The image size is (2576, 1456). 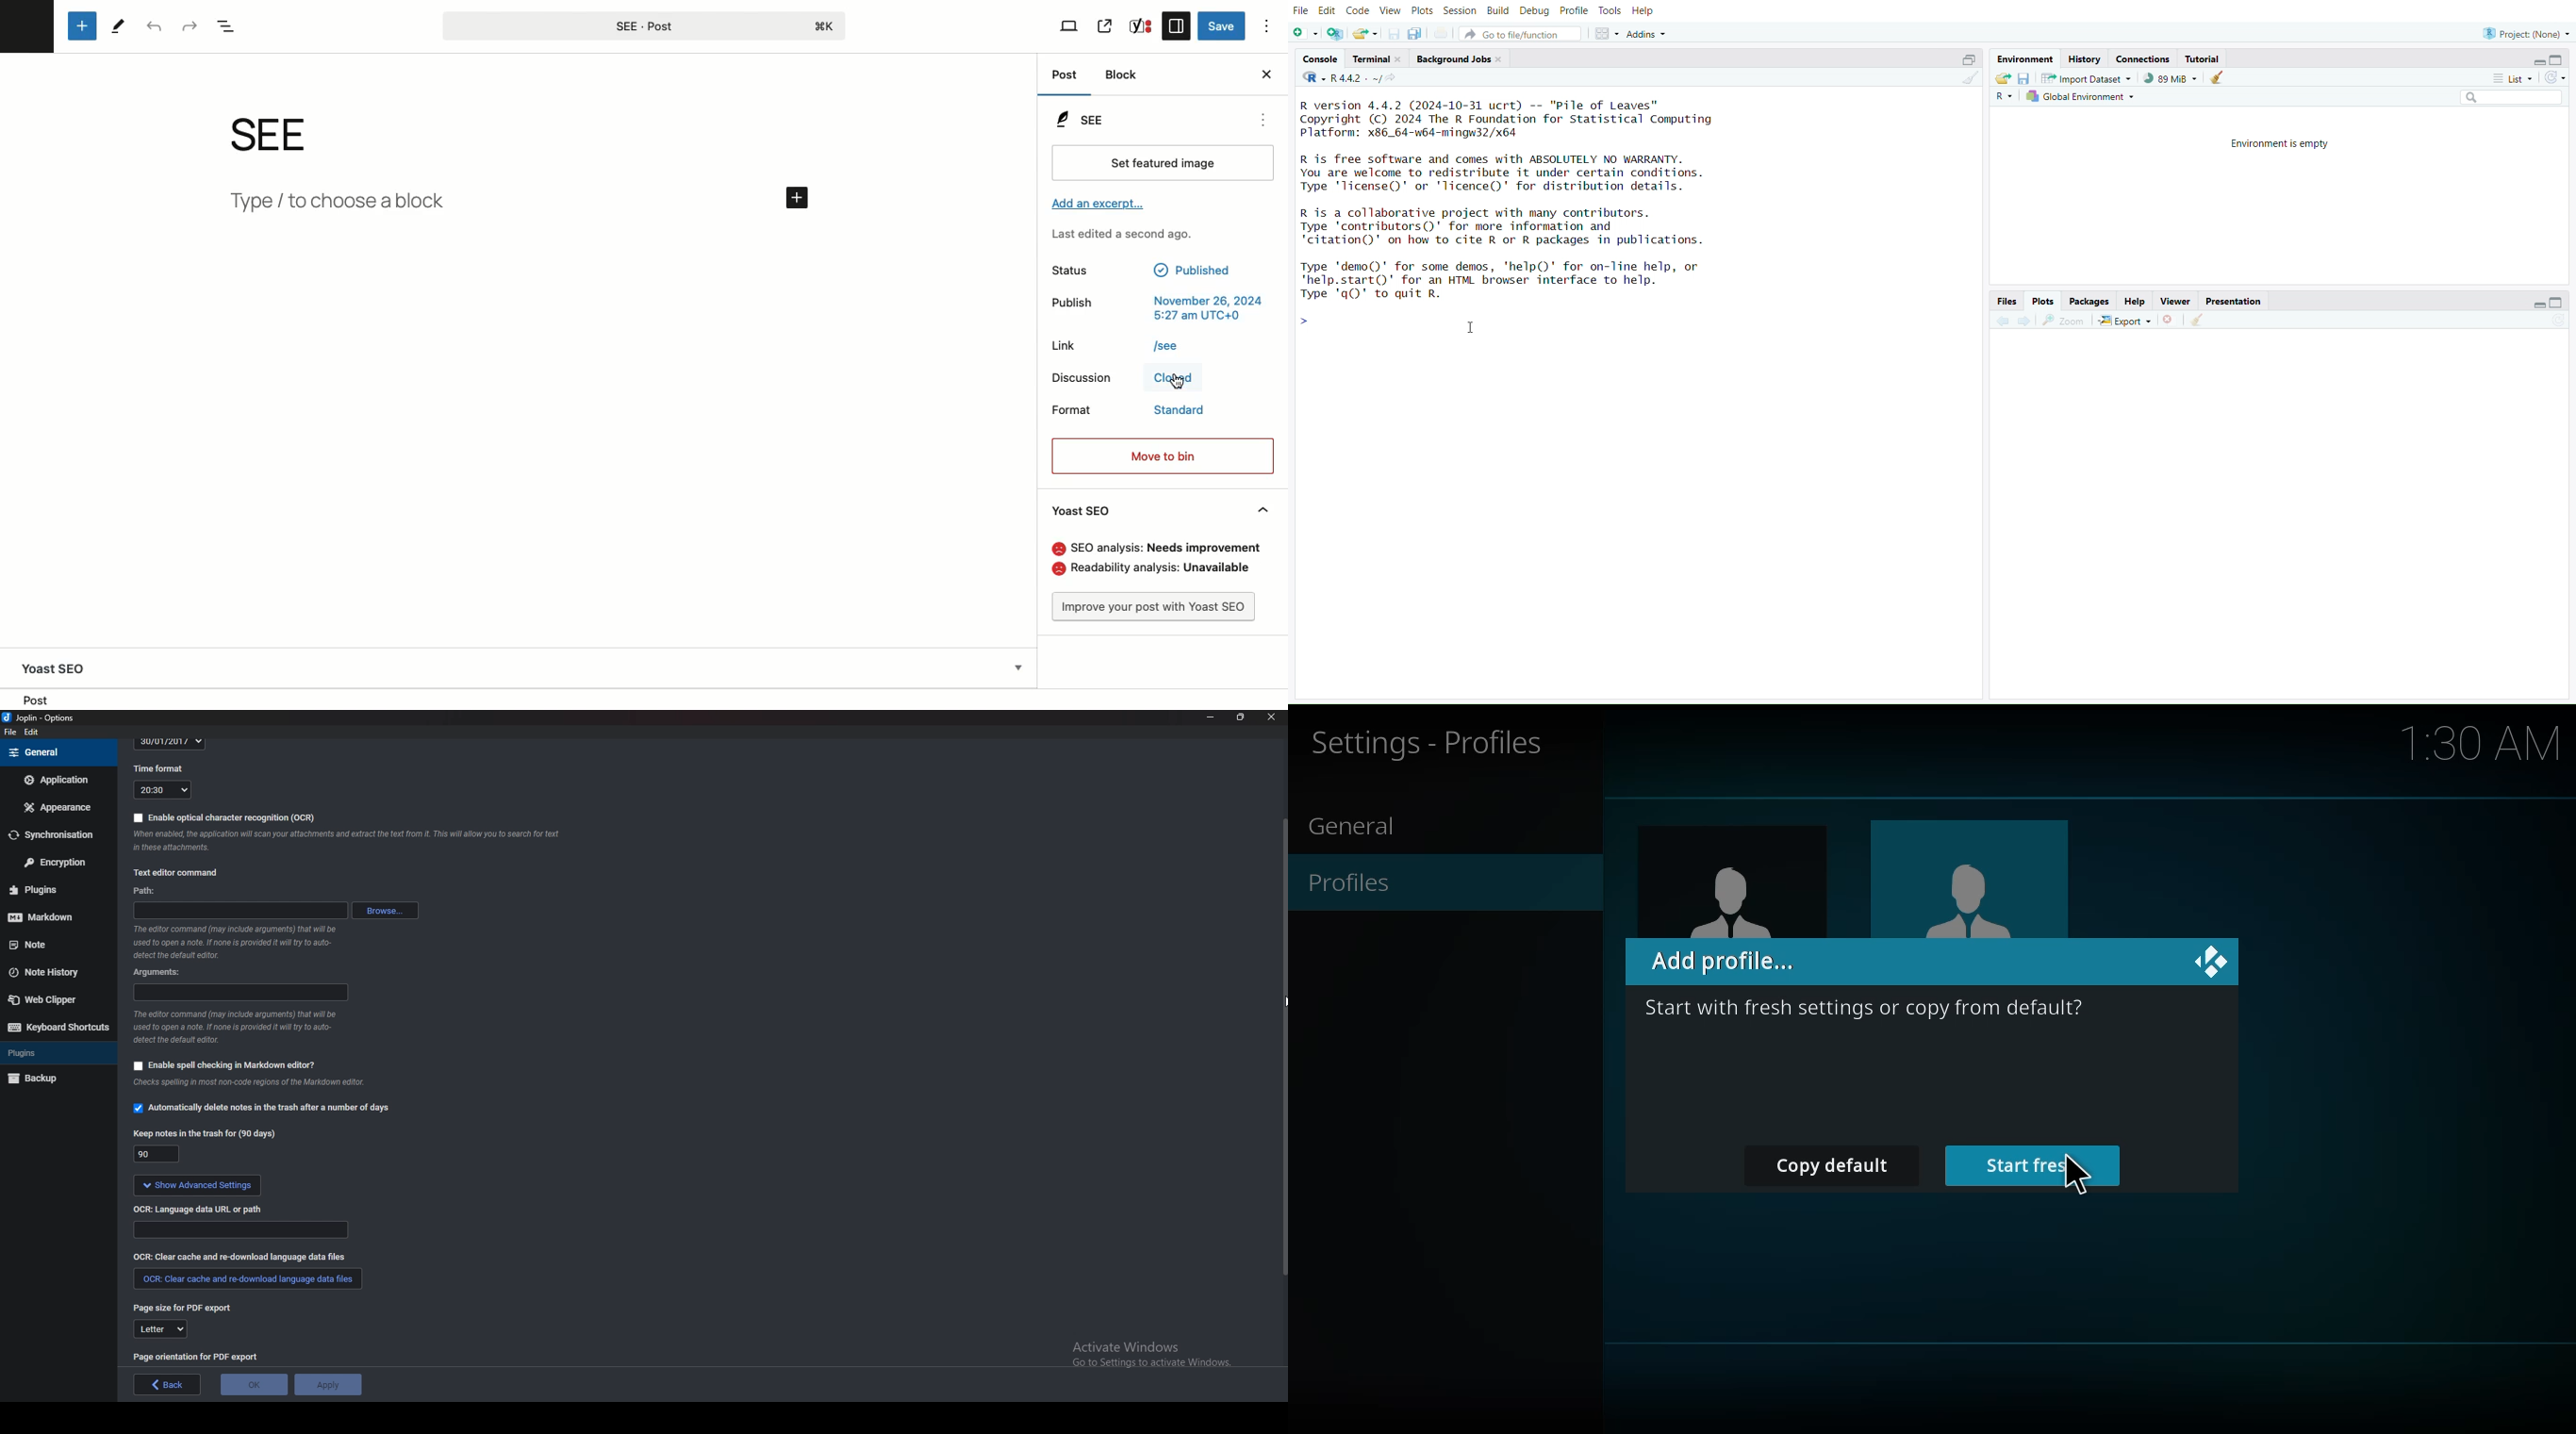 What do you see at coordinates (2536, 304) in the screenshot?
I see `Minimize` at bounding box center [2536, 304].